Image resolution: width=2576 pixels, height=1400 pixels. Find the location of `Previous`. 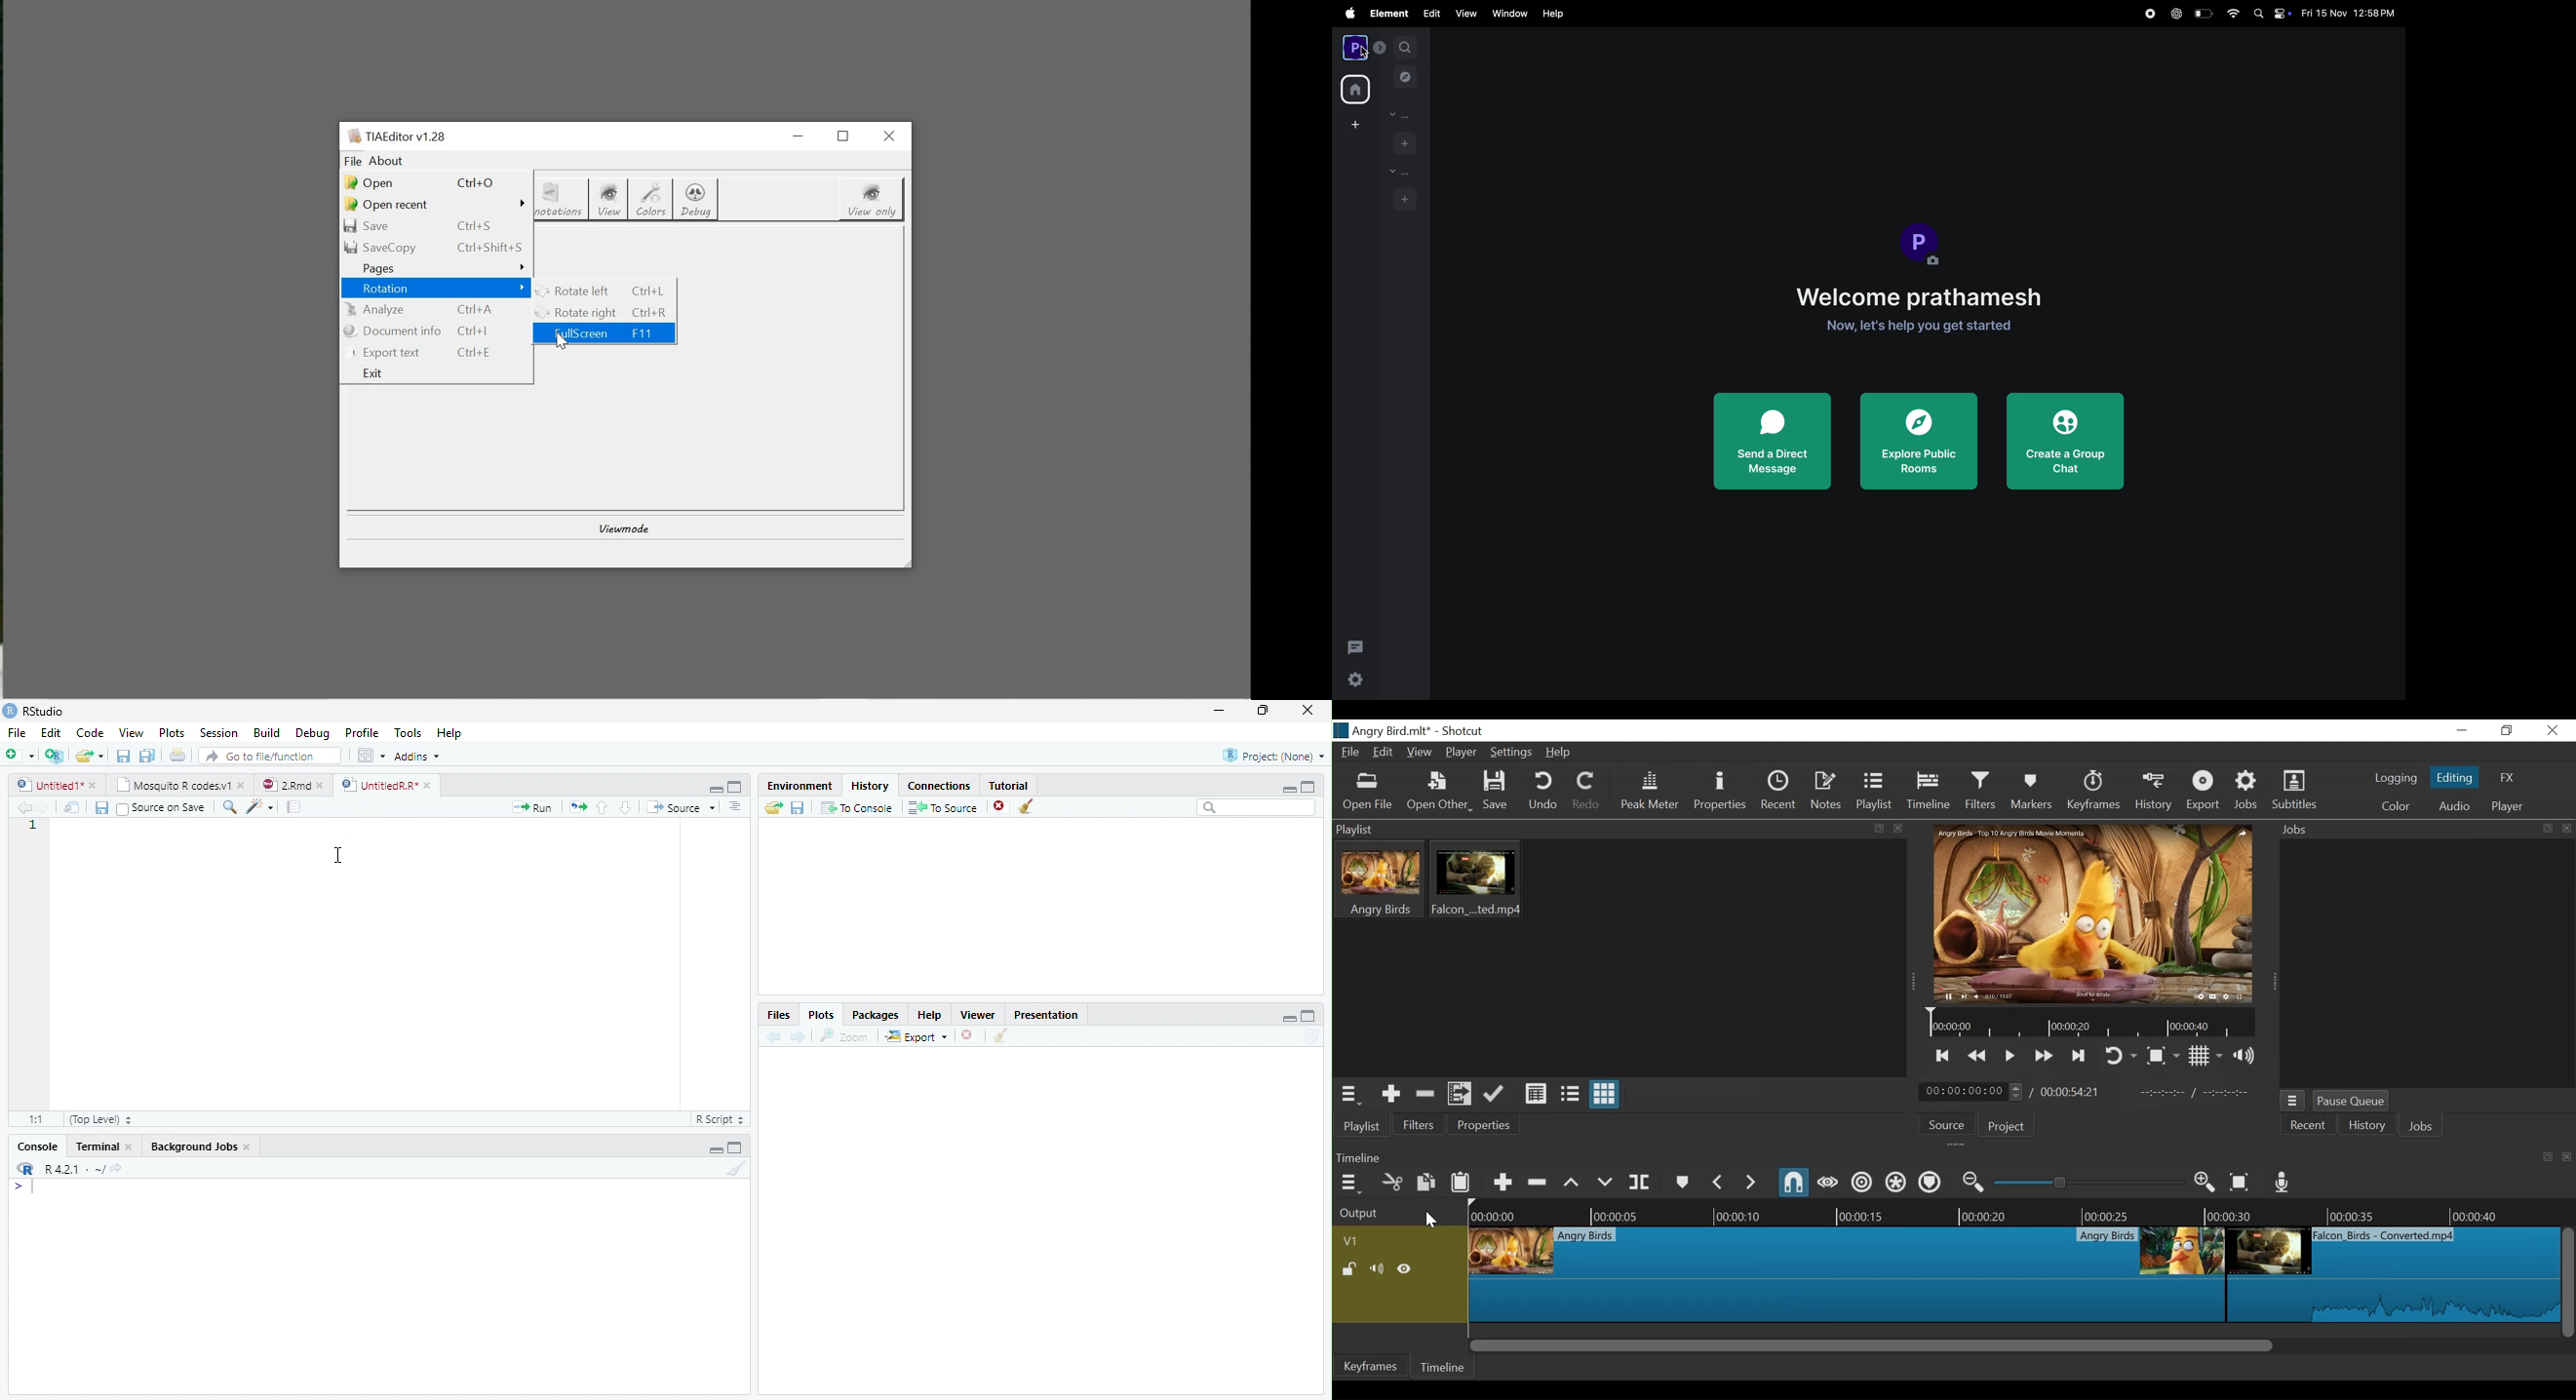

Previous is located at coordinates (21, 808).